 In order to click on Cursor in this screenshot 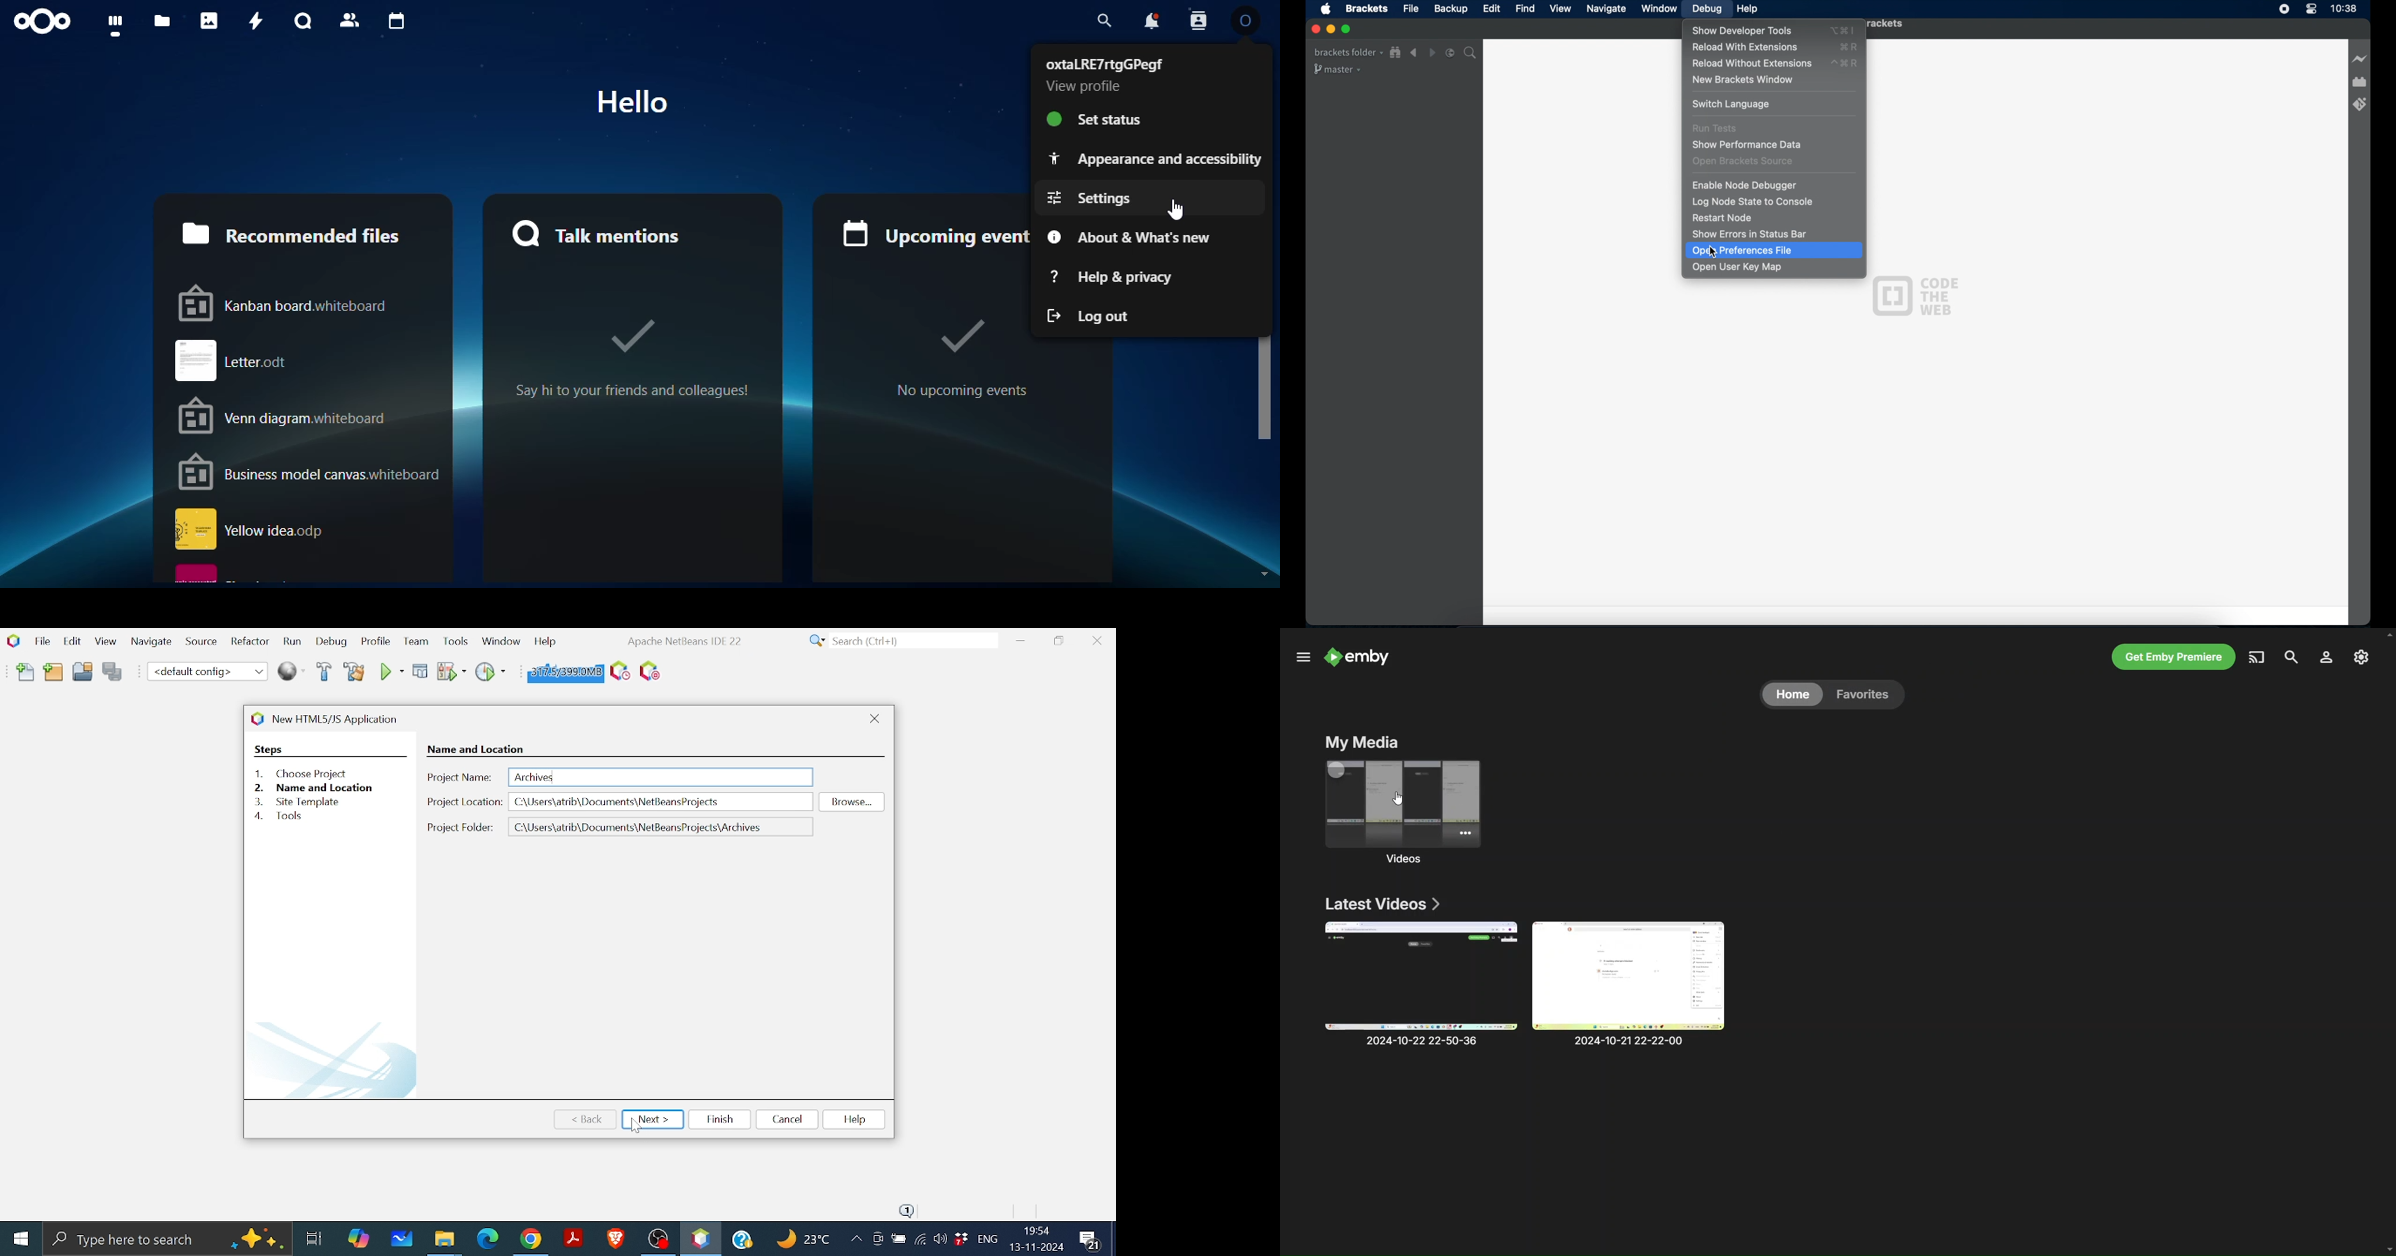, I will do `click(1716, 251)`.